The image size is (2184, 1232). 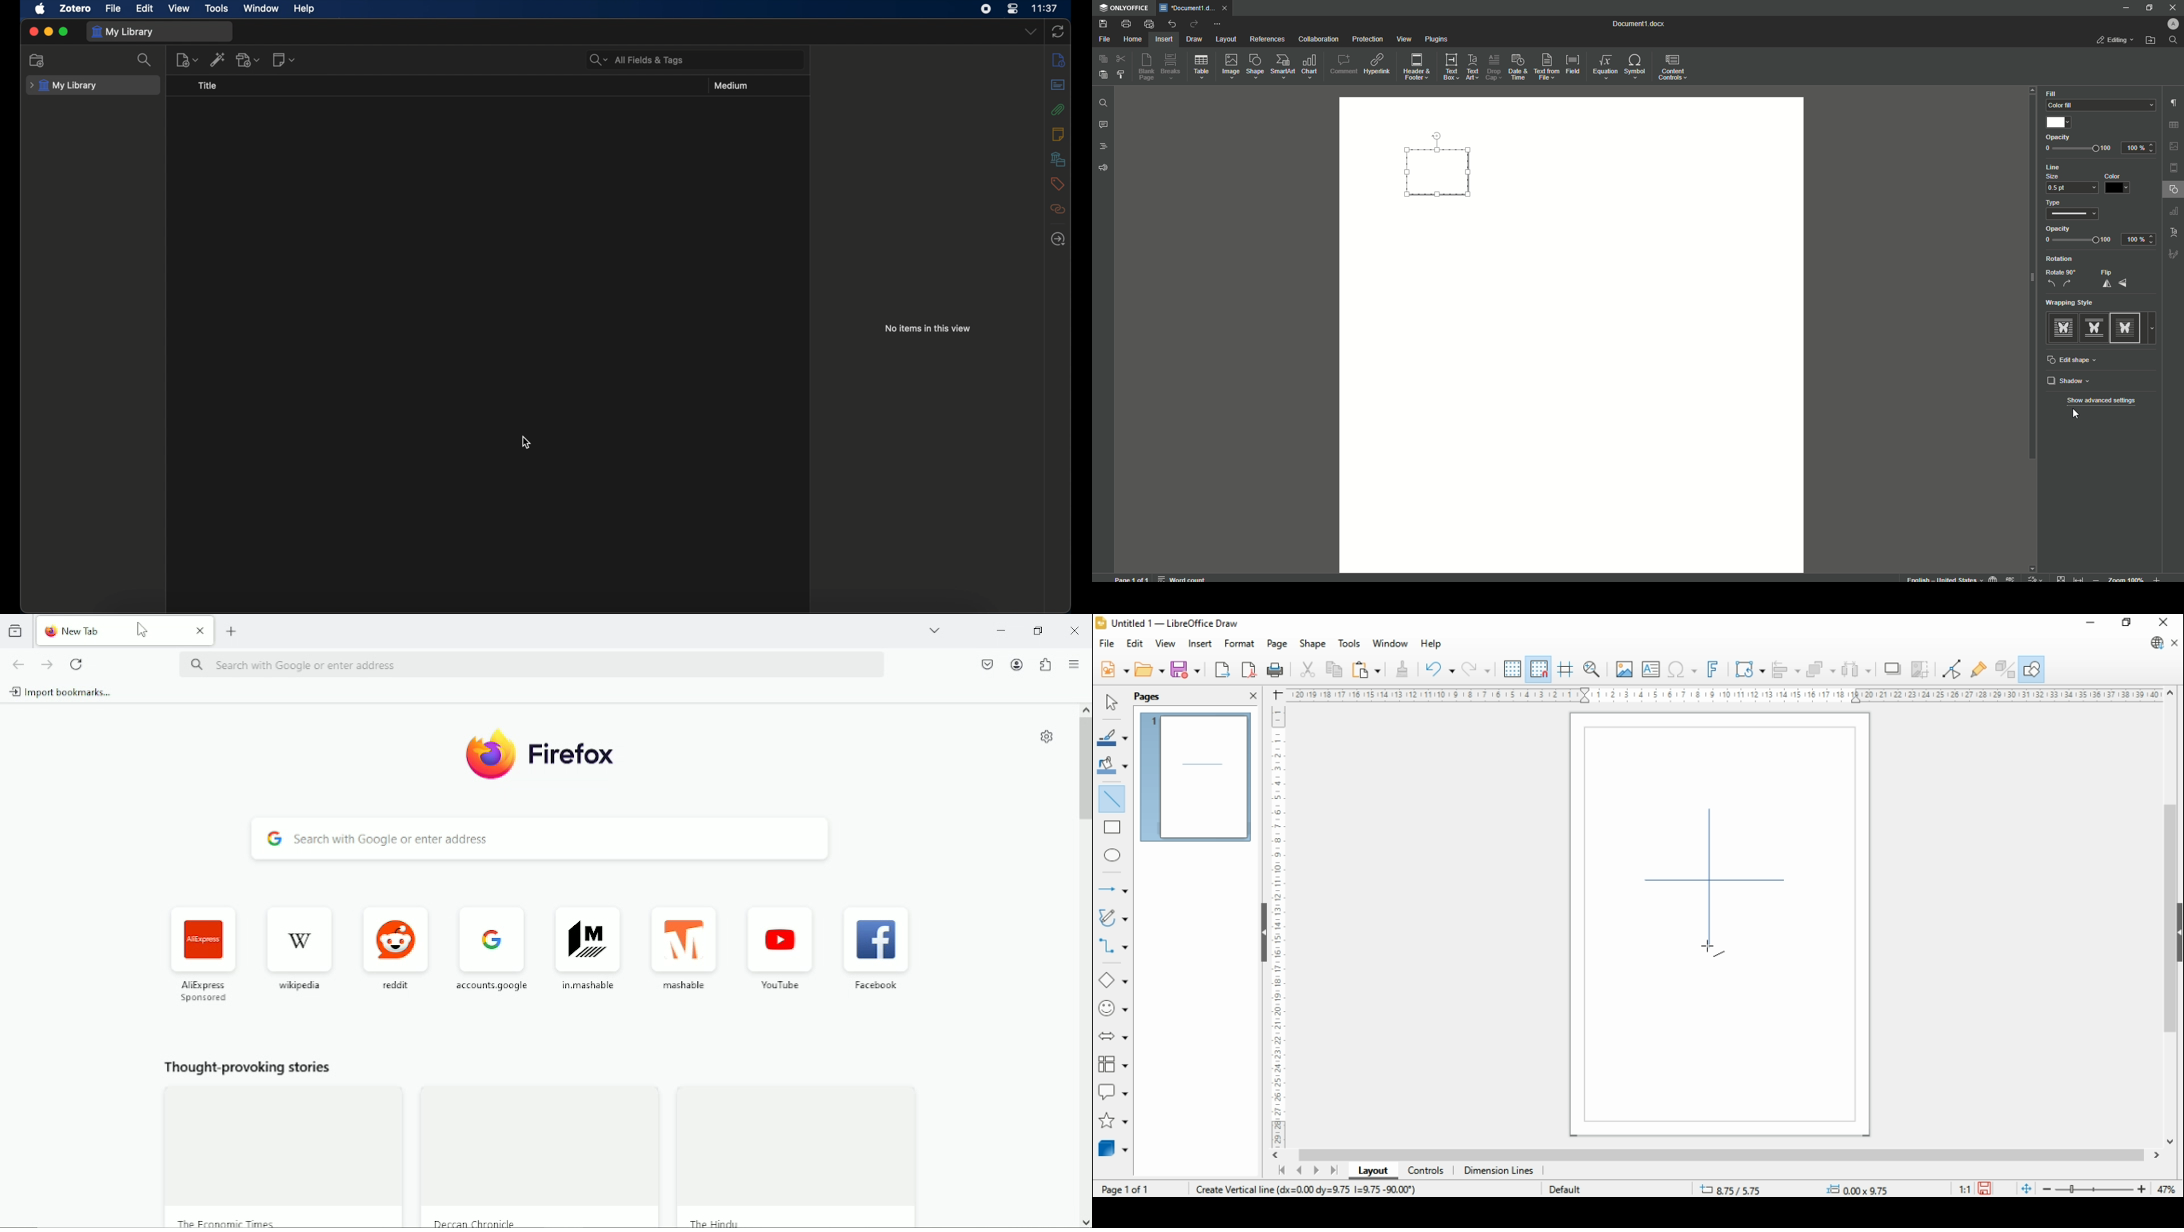 What do you see at coordinates (225, 1220) in the screenshot?
I see `The economic times` at bounding box center [225, 1220].